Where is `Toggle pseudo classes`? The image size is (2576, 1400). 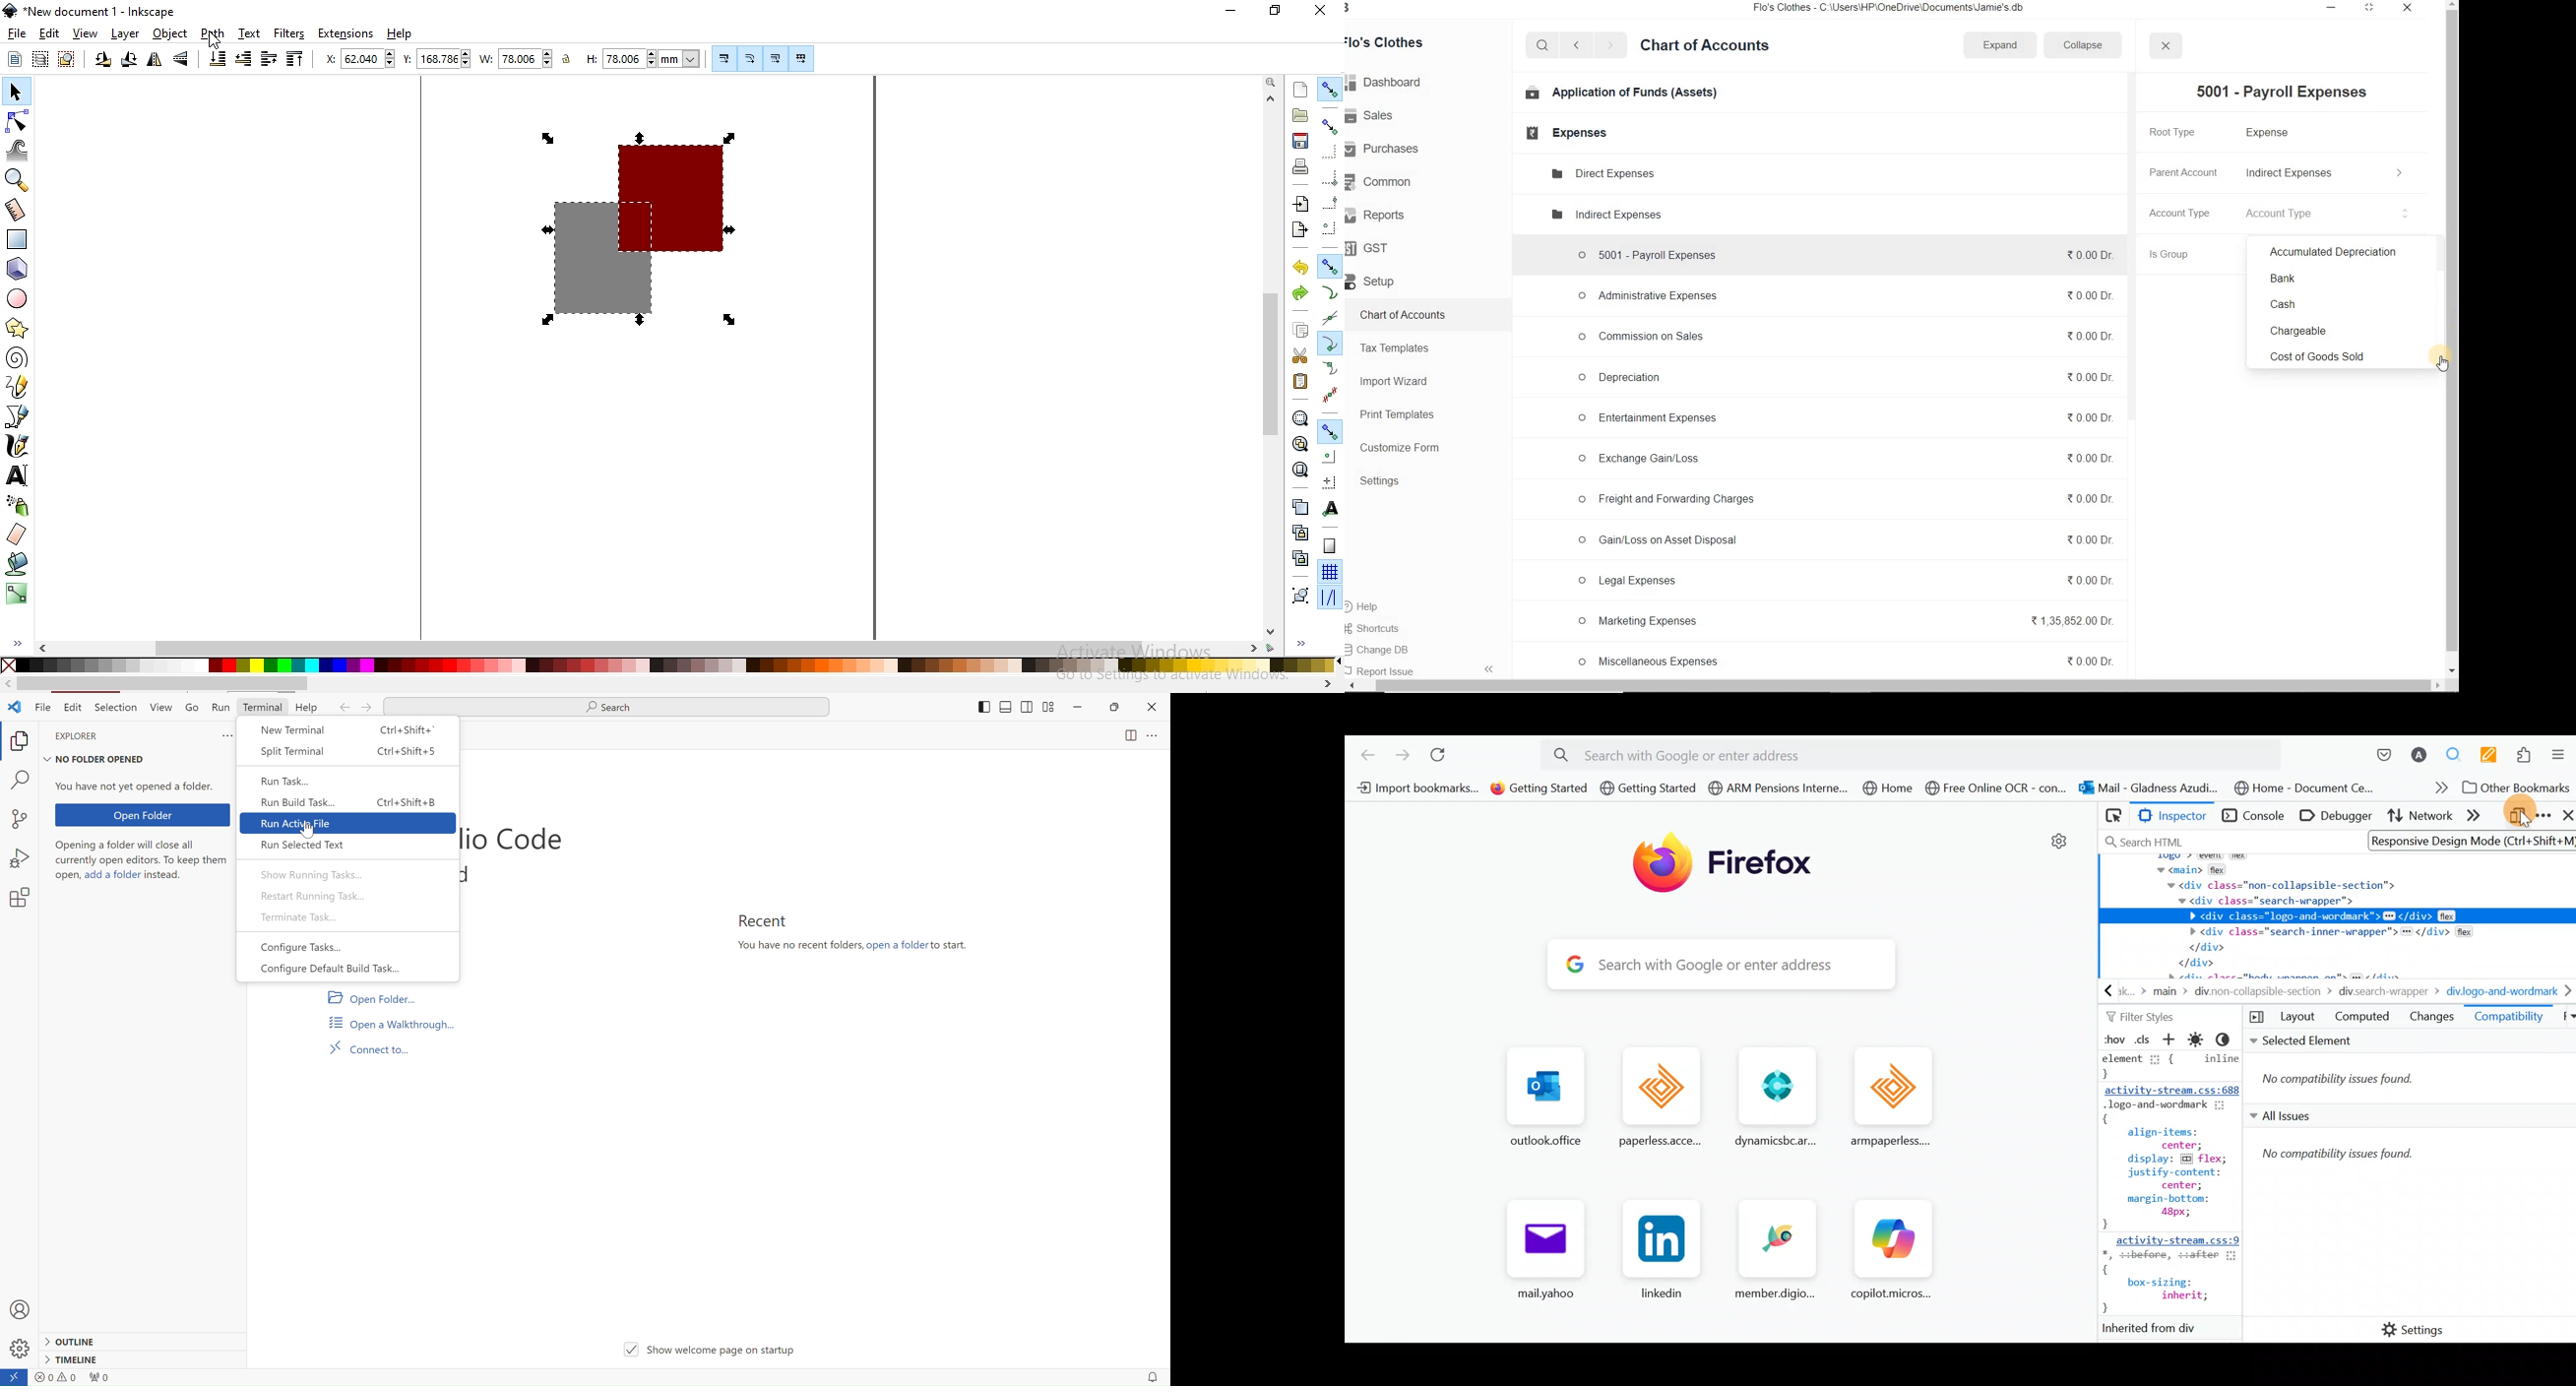 Toggle pseudo classes is located at coordinates (2113, 1039).